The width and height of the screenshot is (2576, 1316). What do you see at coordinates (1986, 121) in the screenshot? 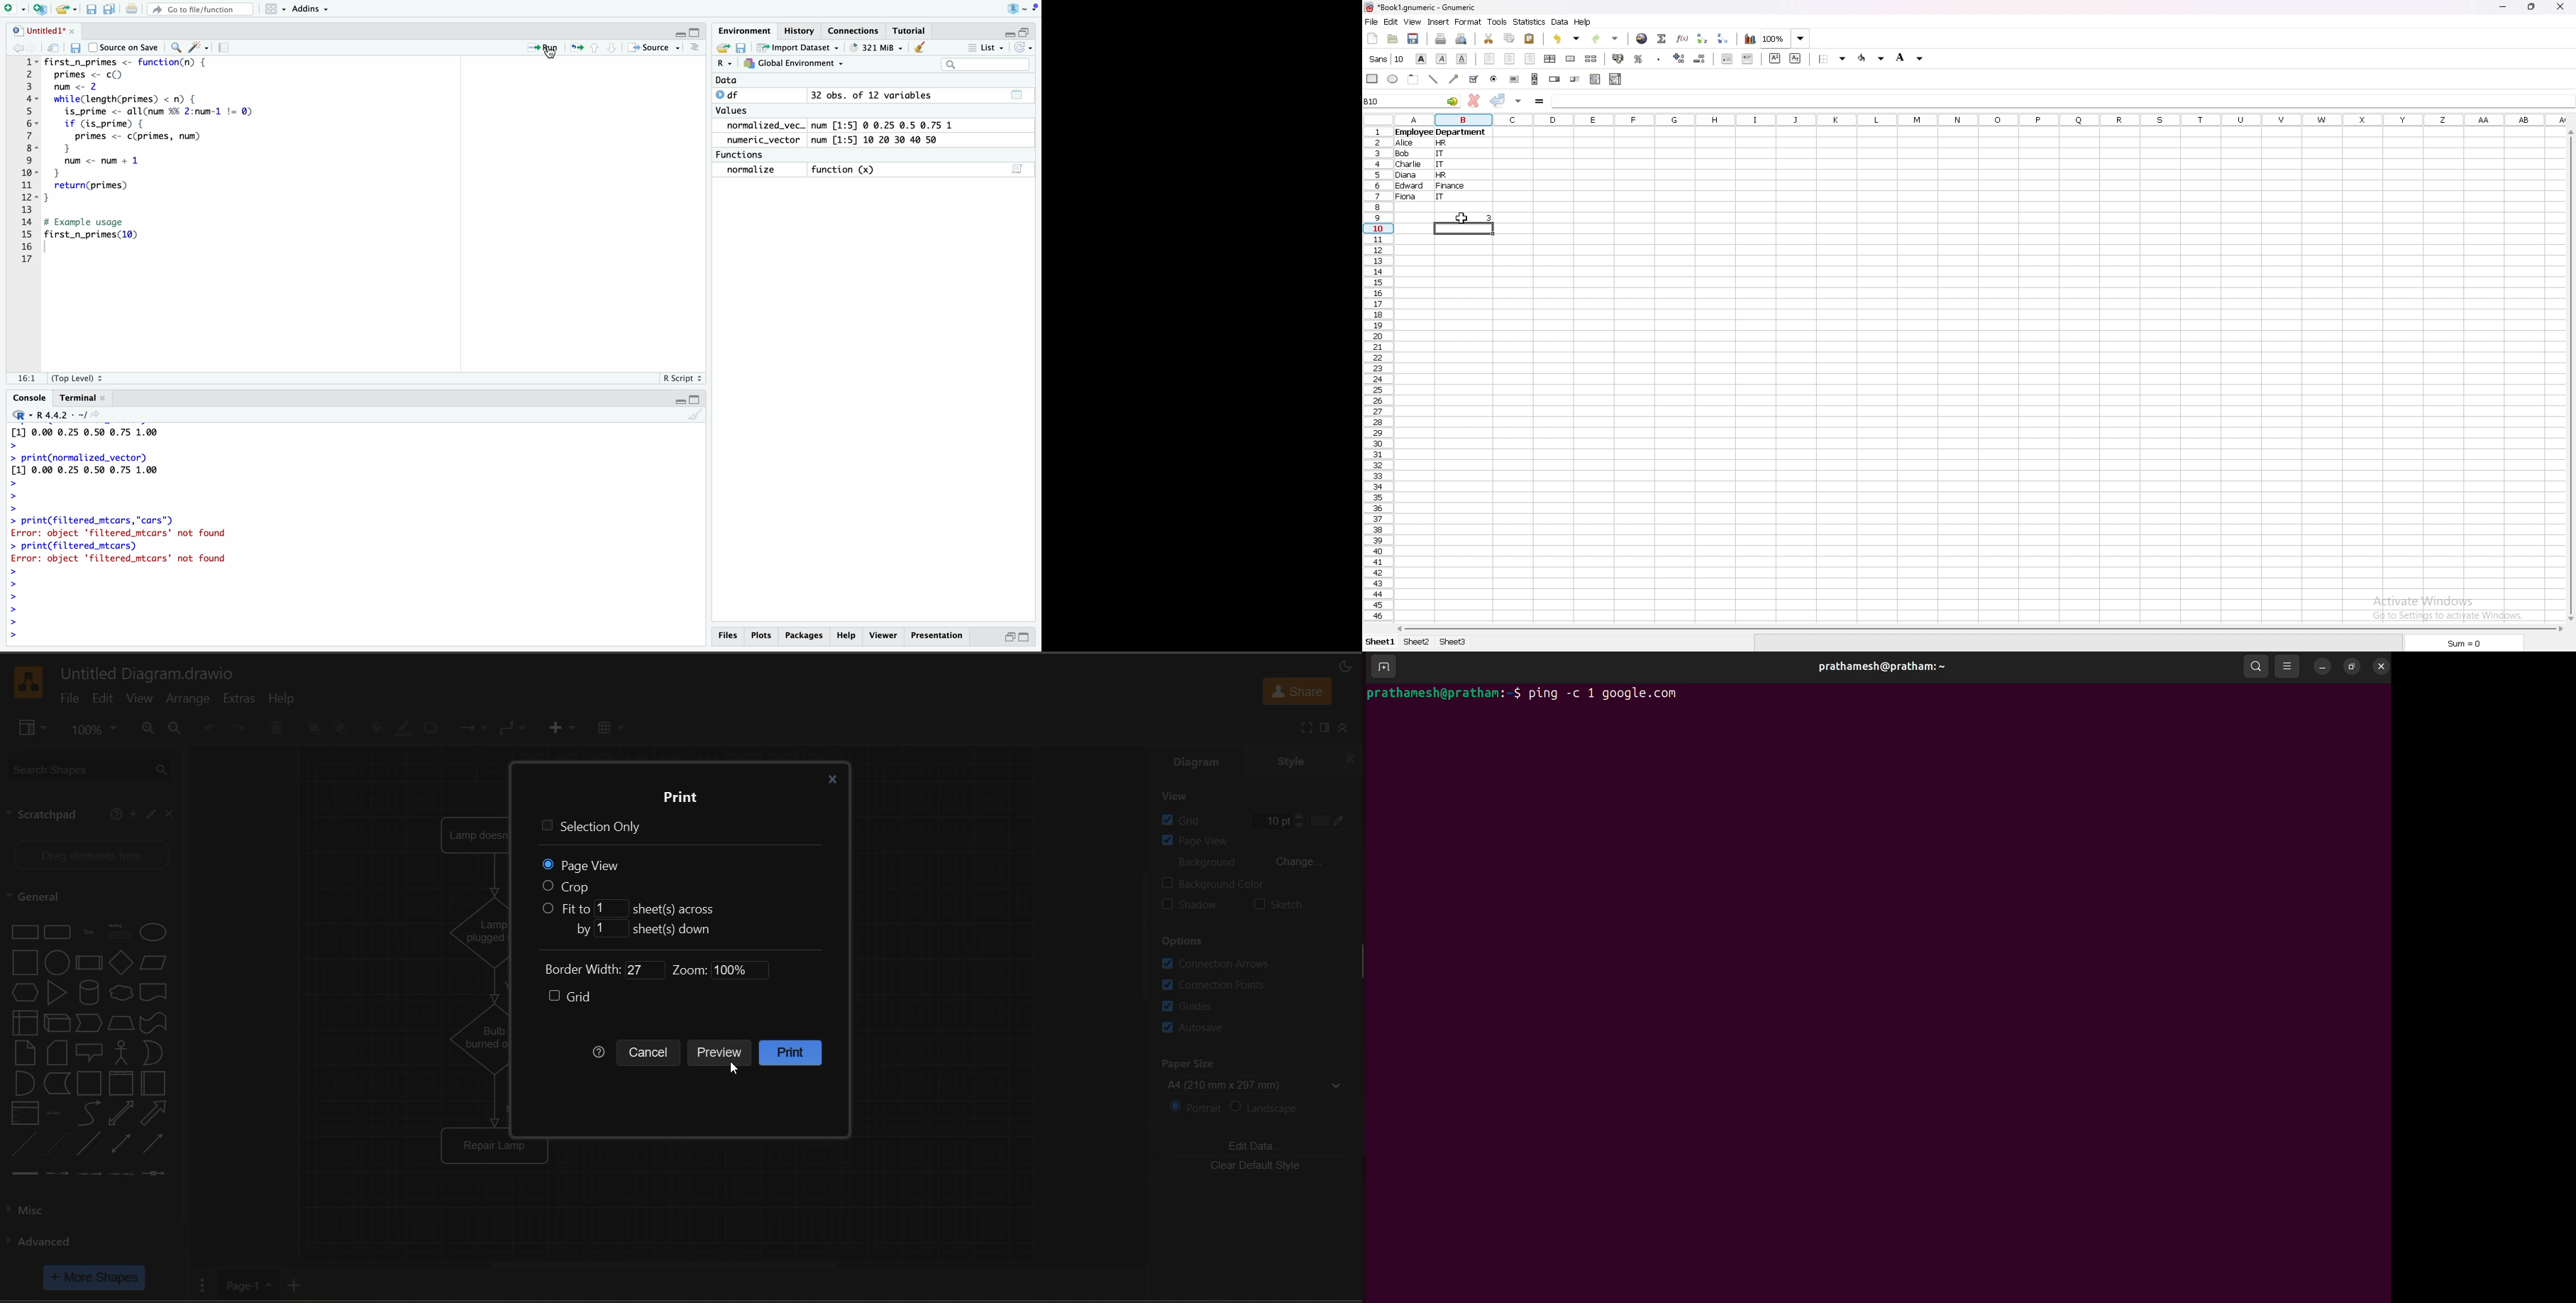
I see `selected cell column` at bounding box center [1986, 121].